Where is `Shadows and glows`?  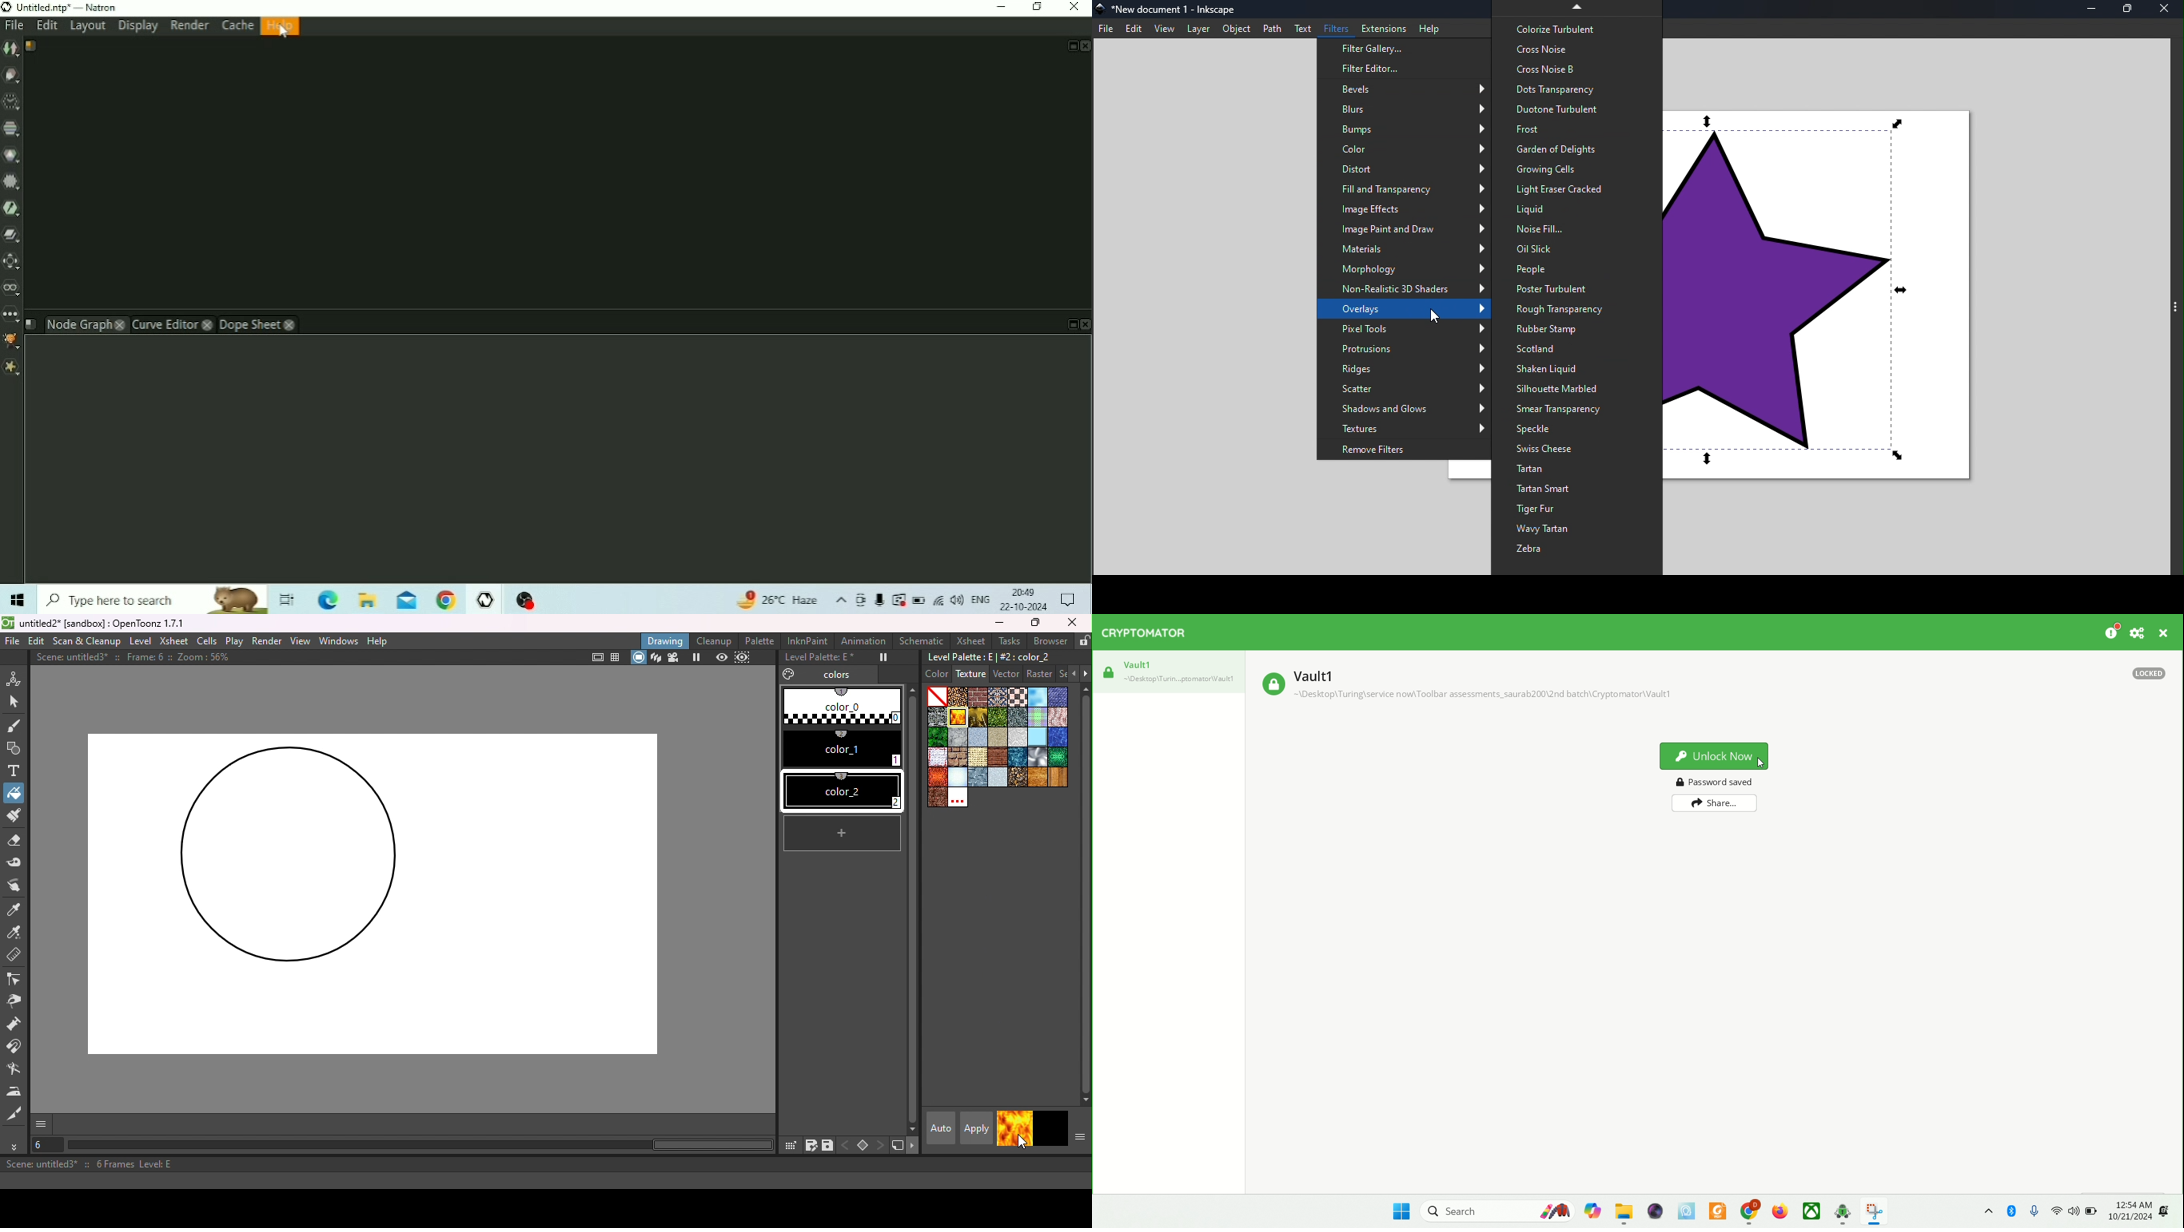 Shadows and glows is located at coordinates (1405, 409).